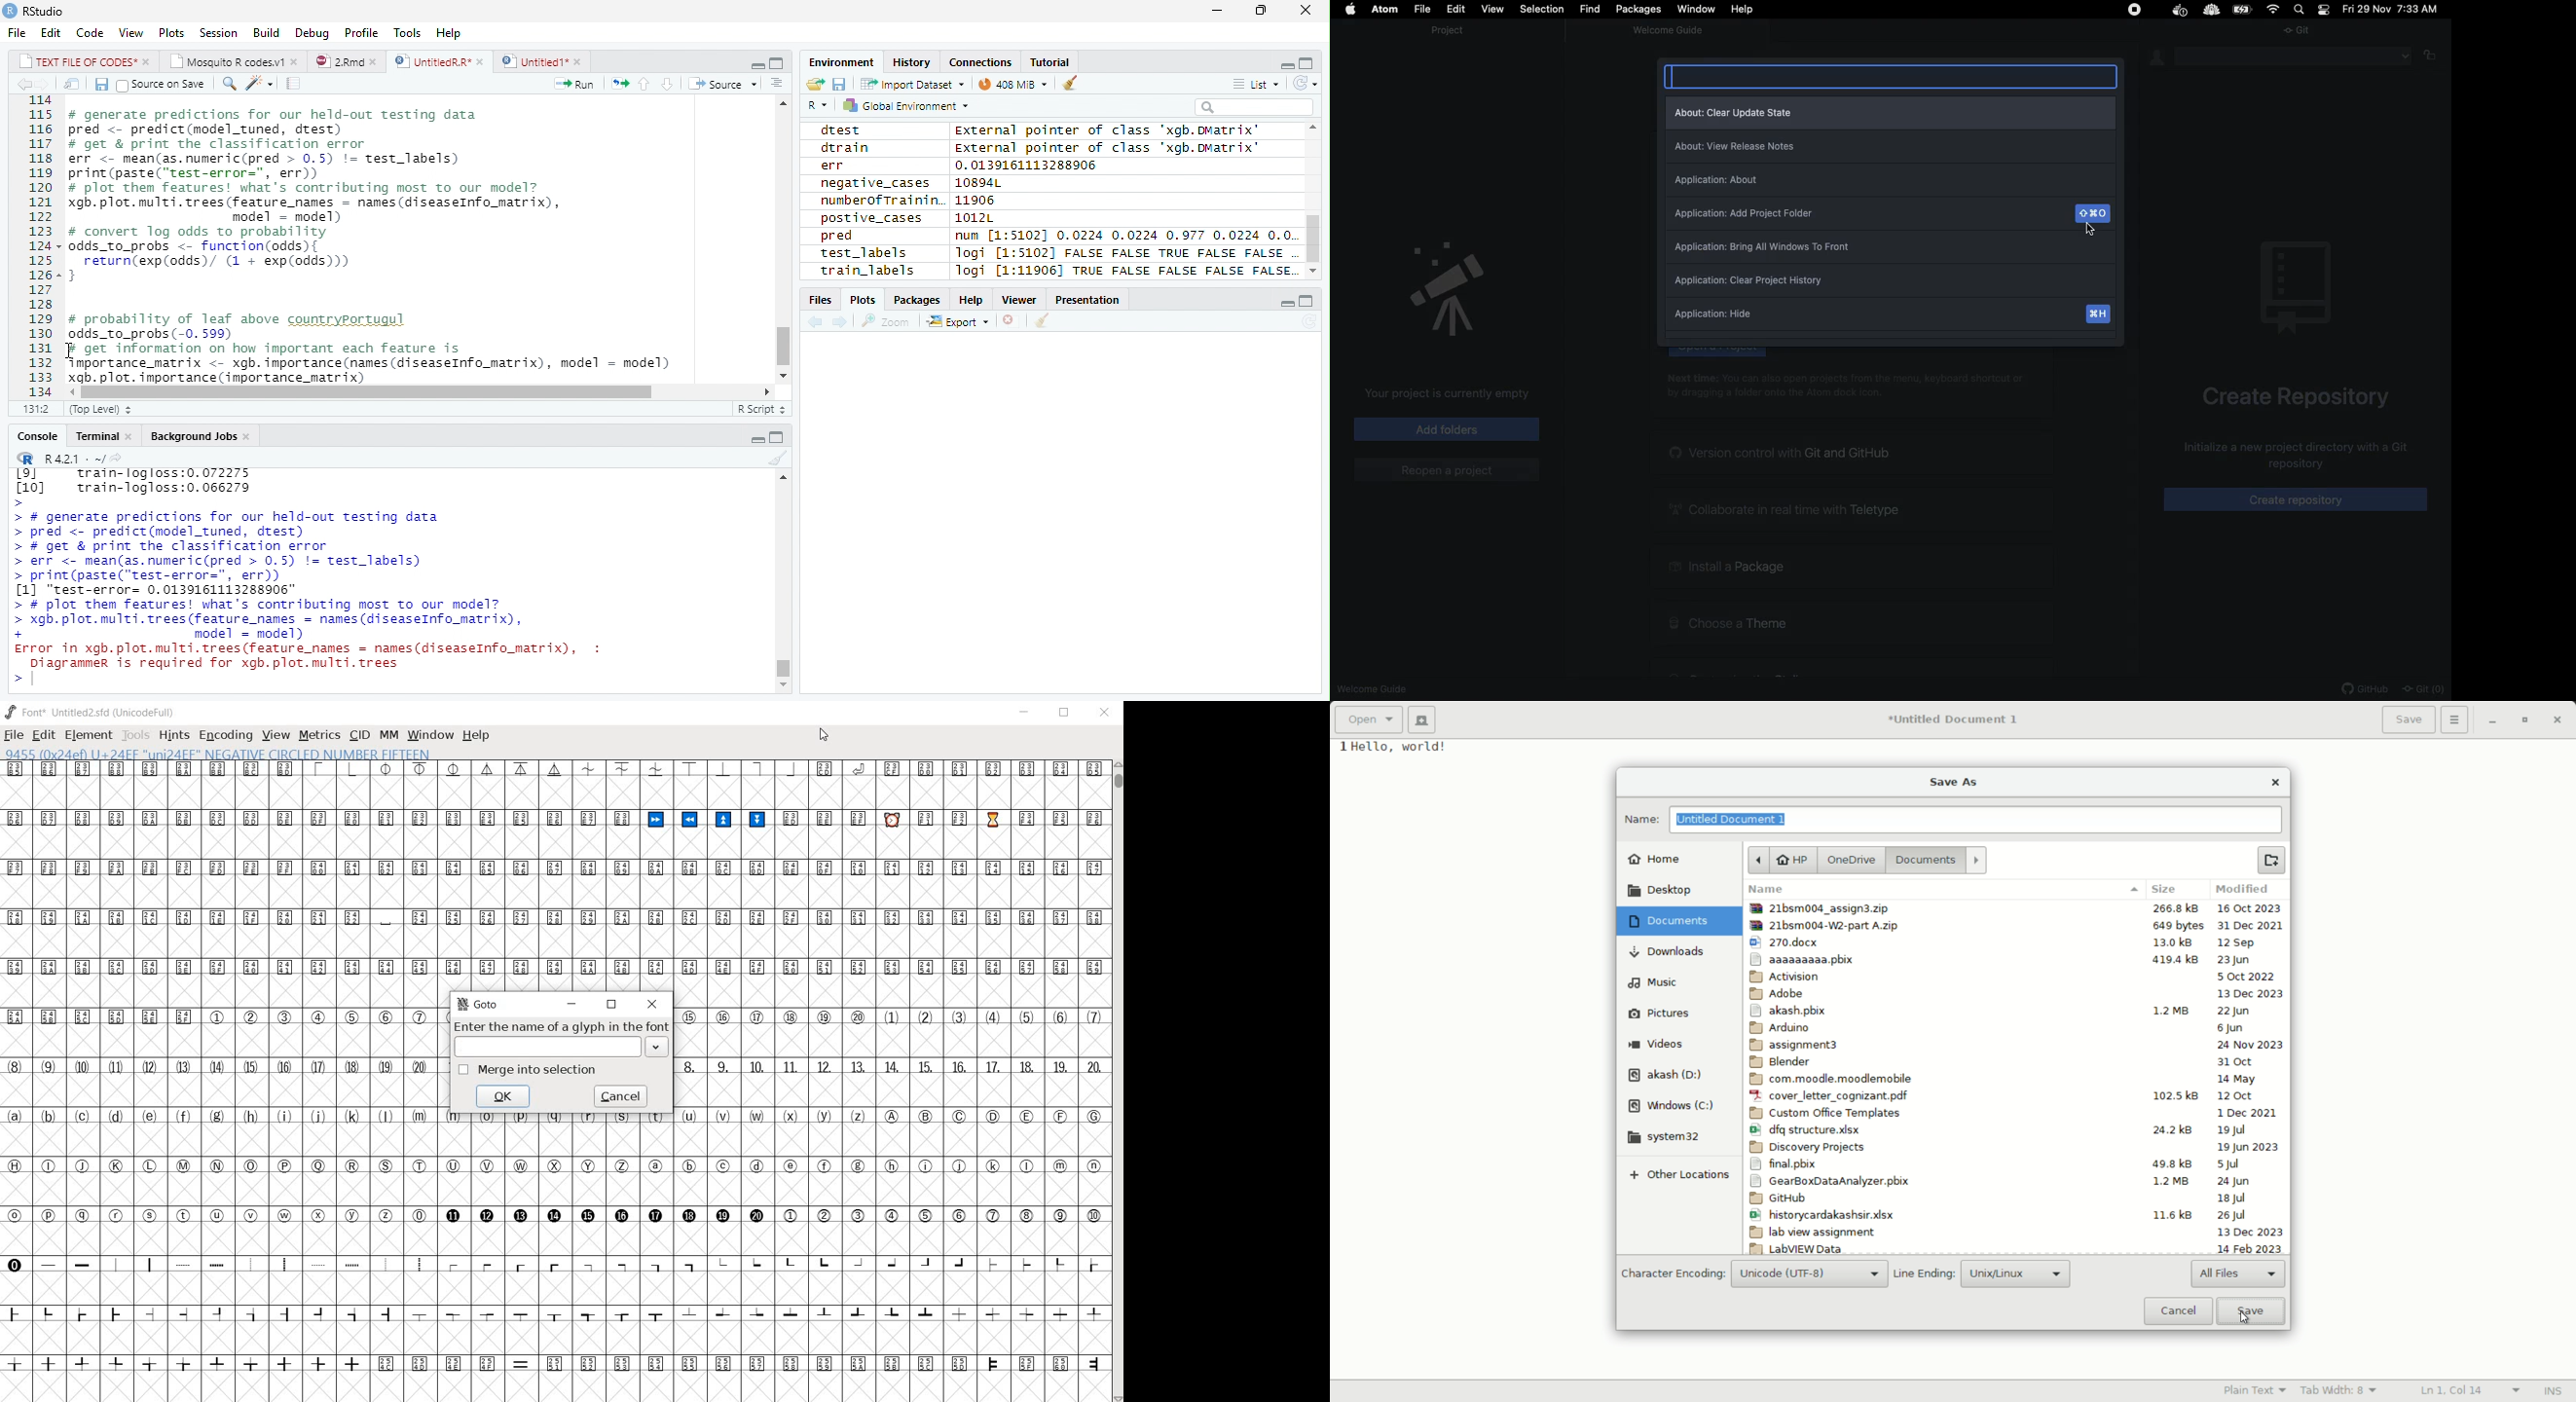  Describe the element at coordinates (1852, 453) in the screenshot. I see `Version control with Git and GitHub` at that location.